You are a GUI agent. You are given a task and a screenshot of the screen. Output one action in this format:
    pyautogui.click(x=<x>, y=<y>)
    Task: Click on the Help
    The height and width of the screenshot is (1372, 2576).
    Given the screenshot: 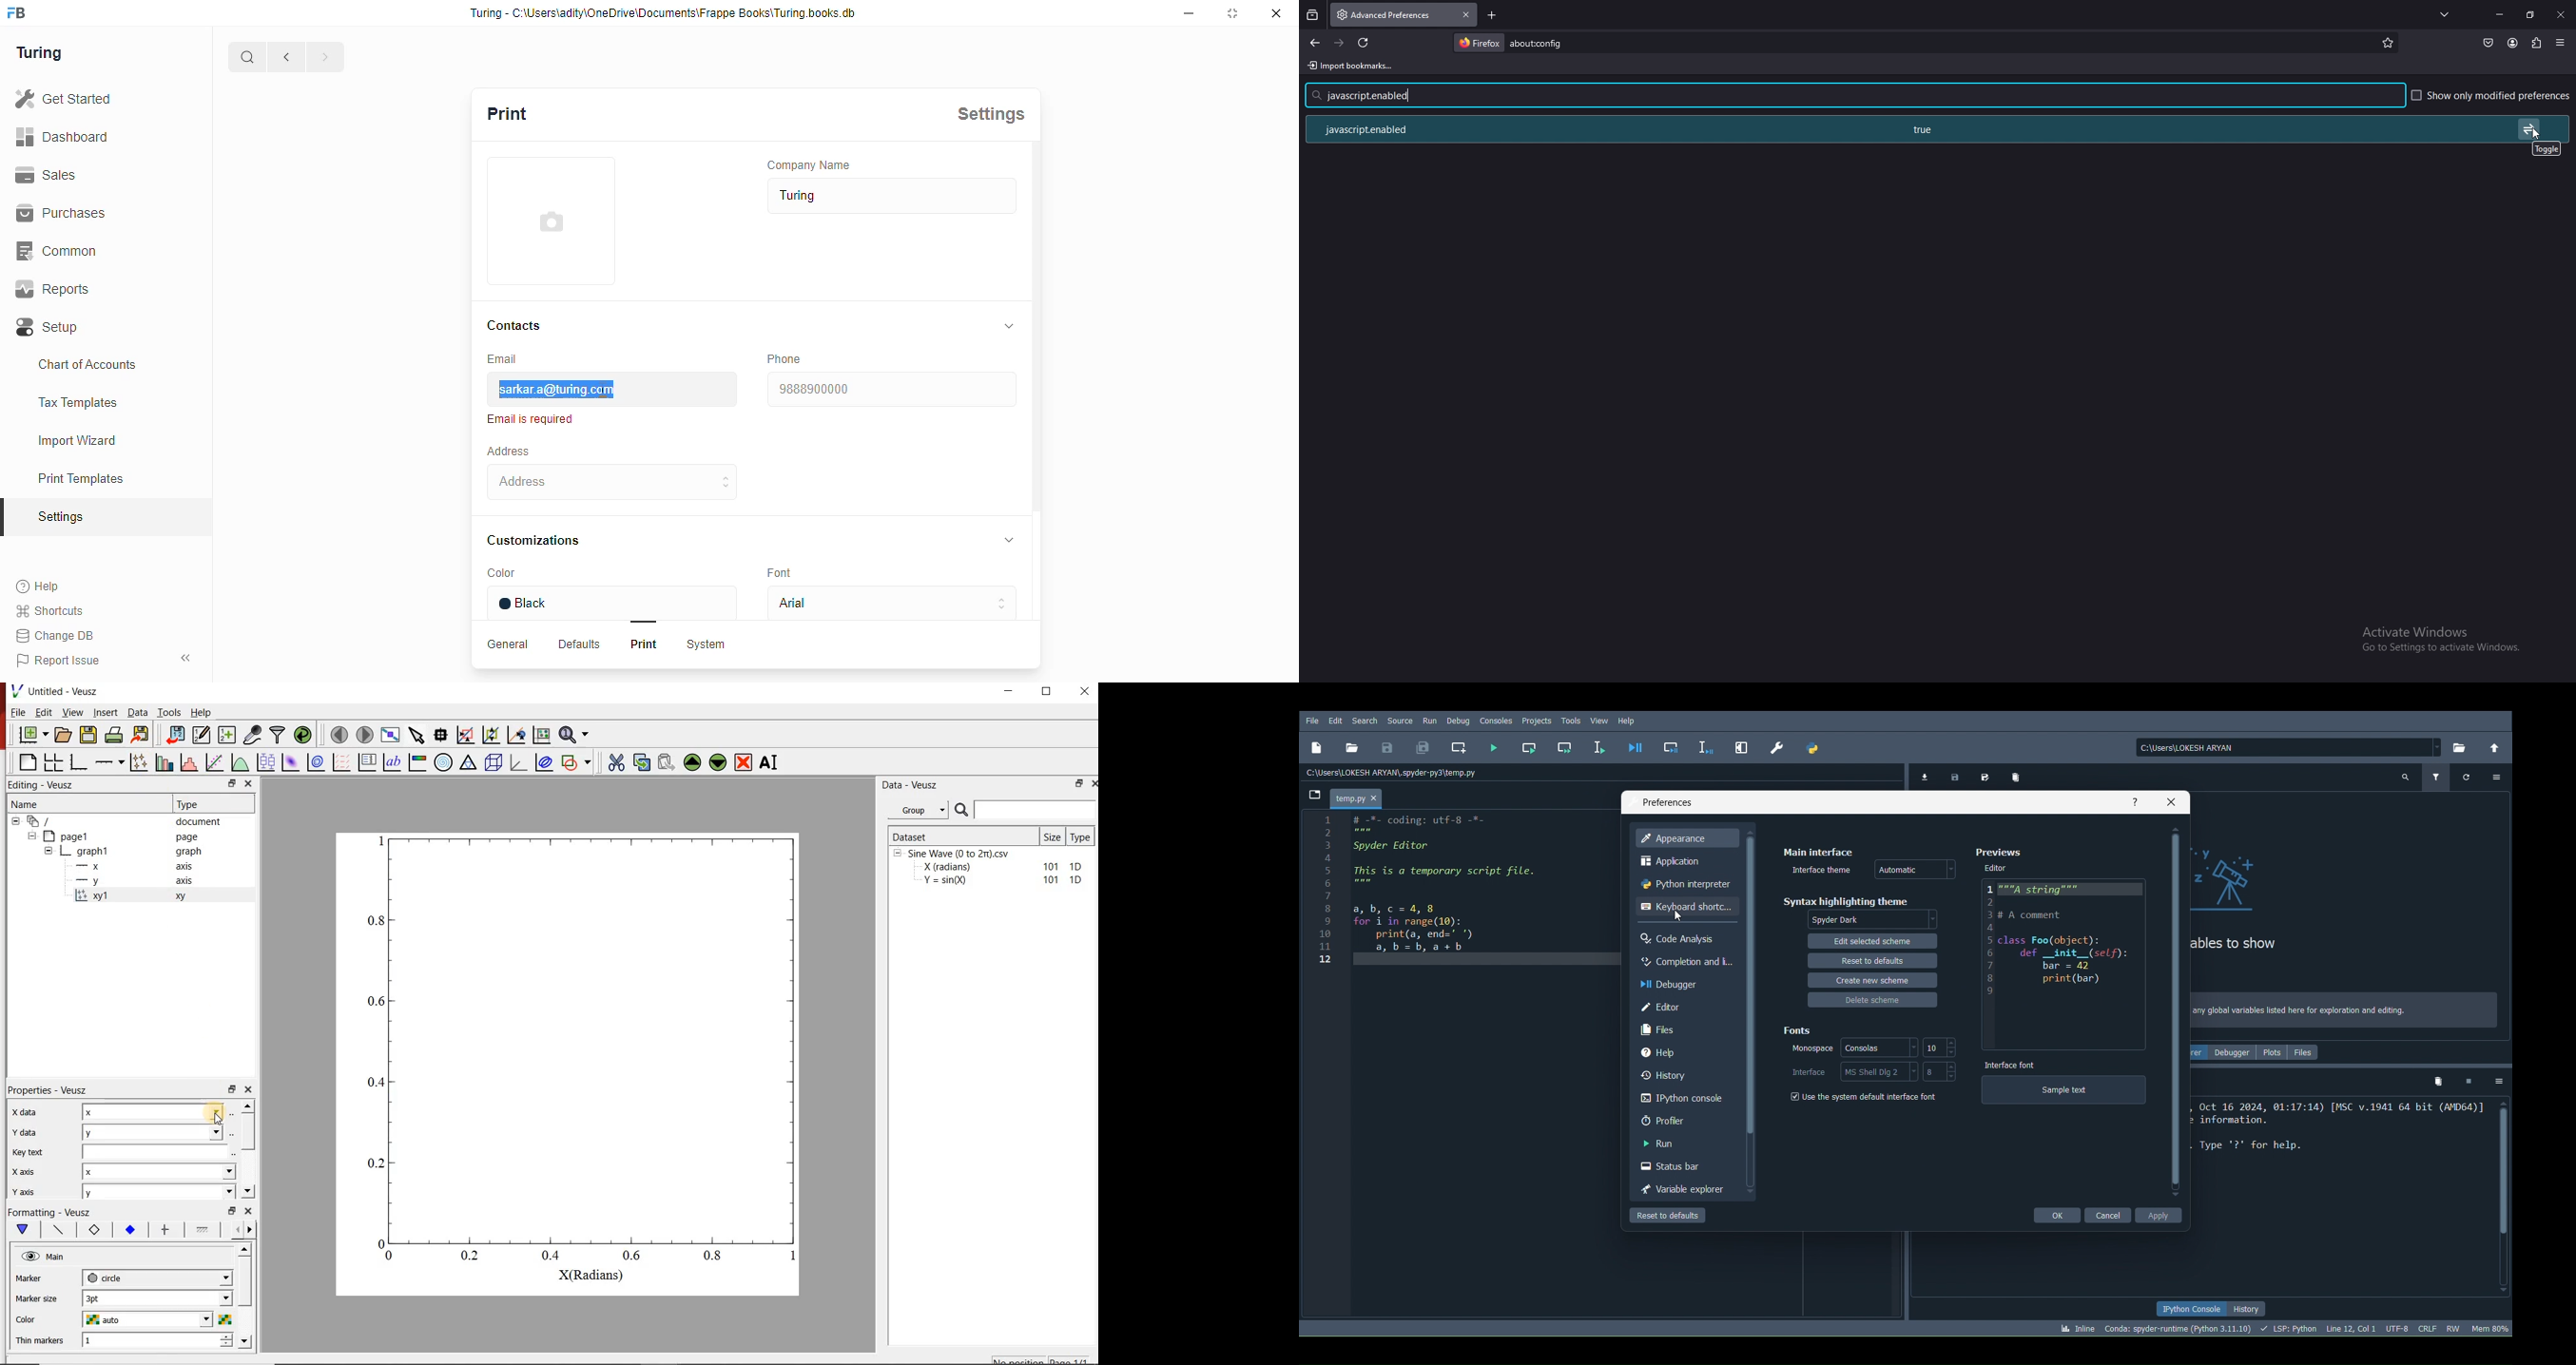 What is the action you would take?
    pyautogui.click(x=1630, y=720)
    